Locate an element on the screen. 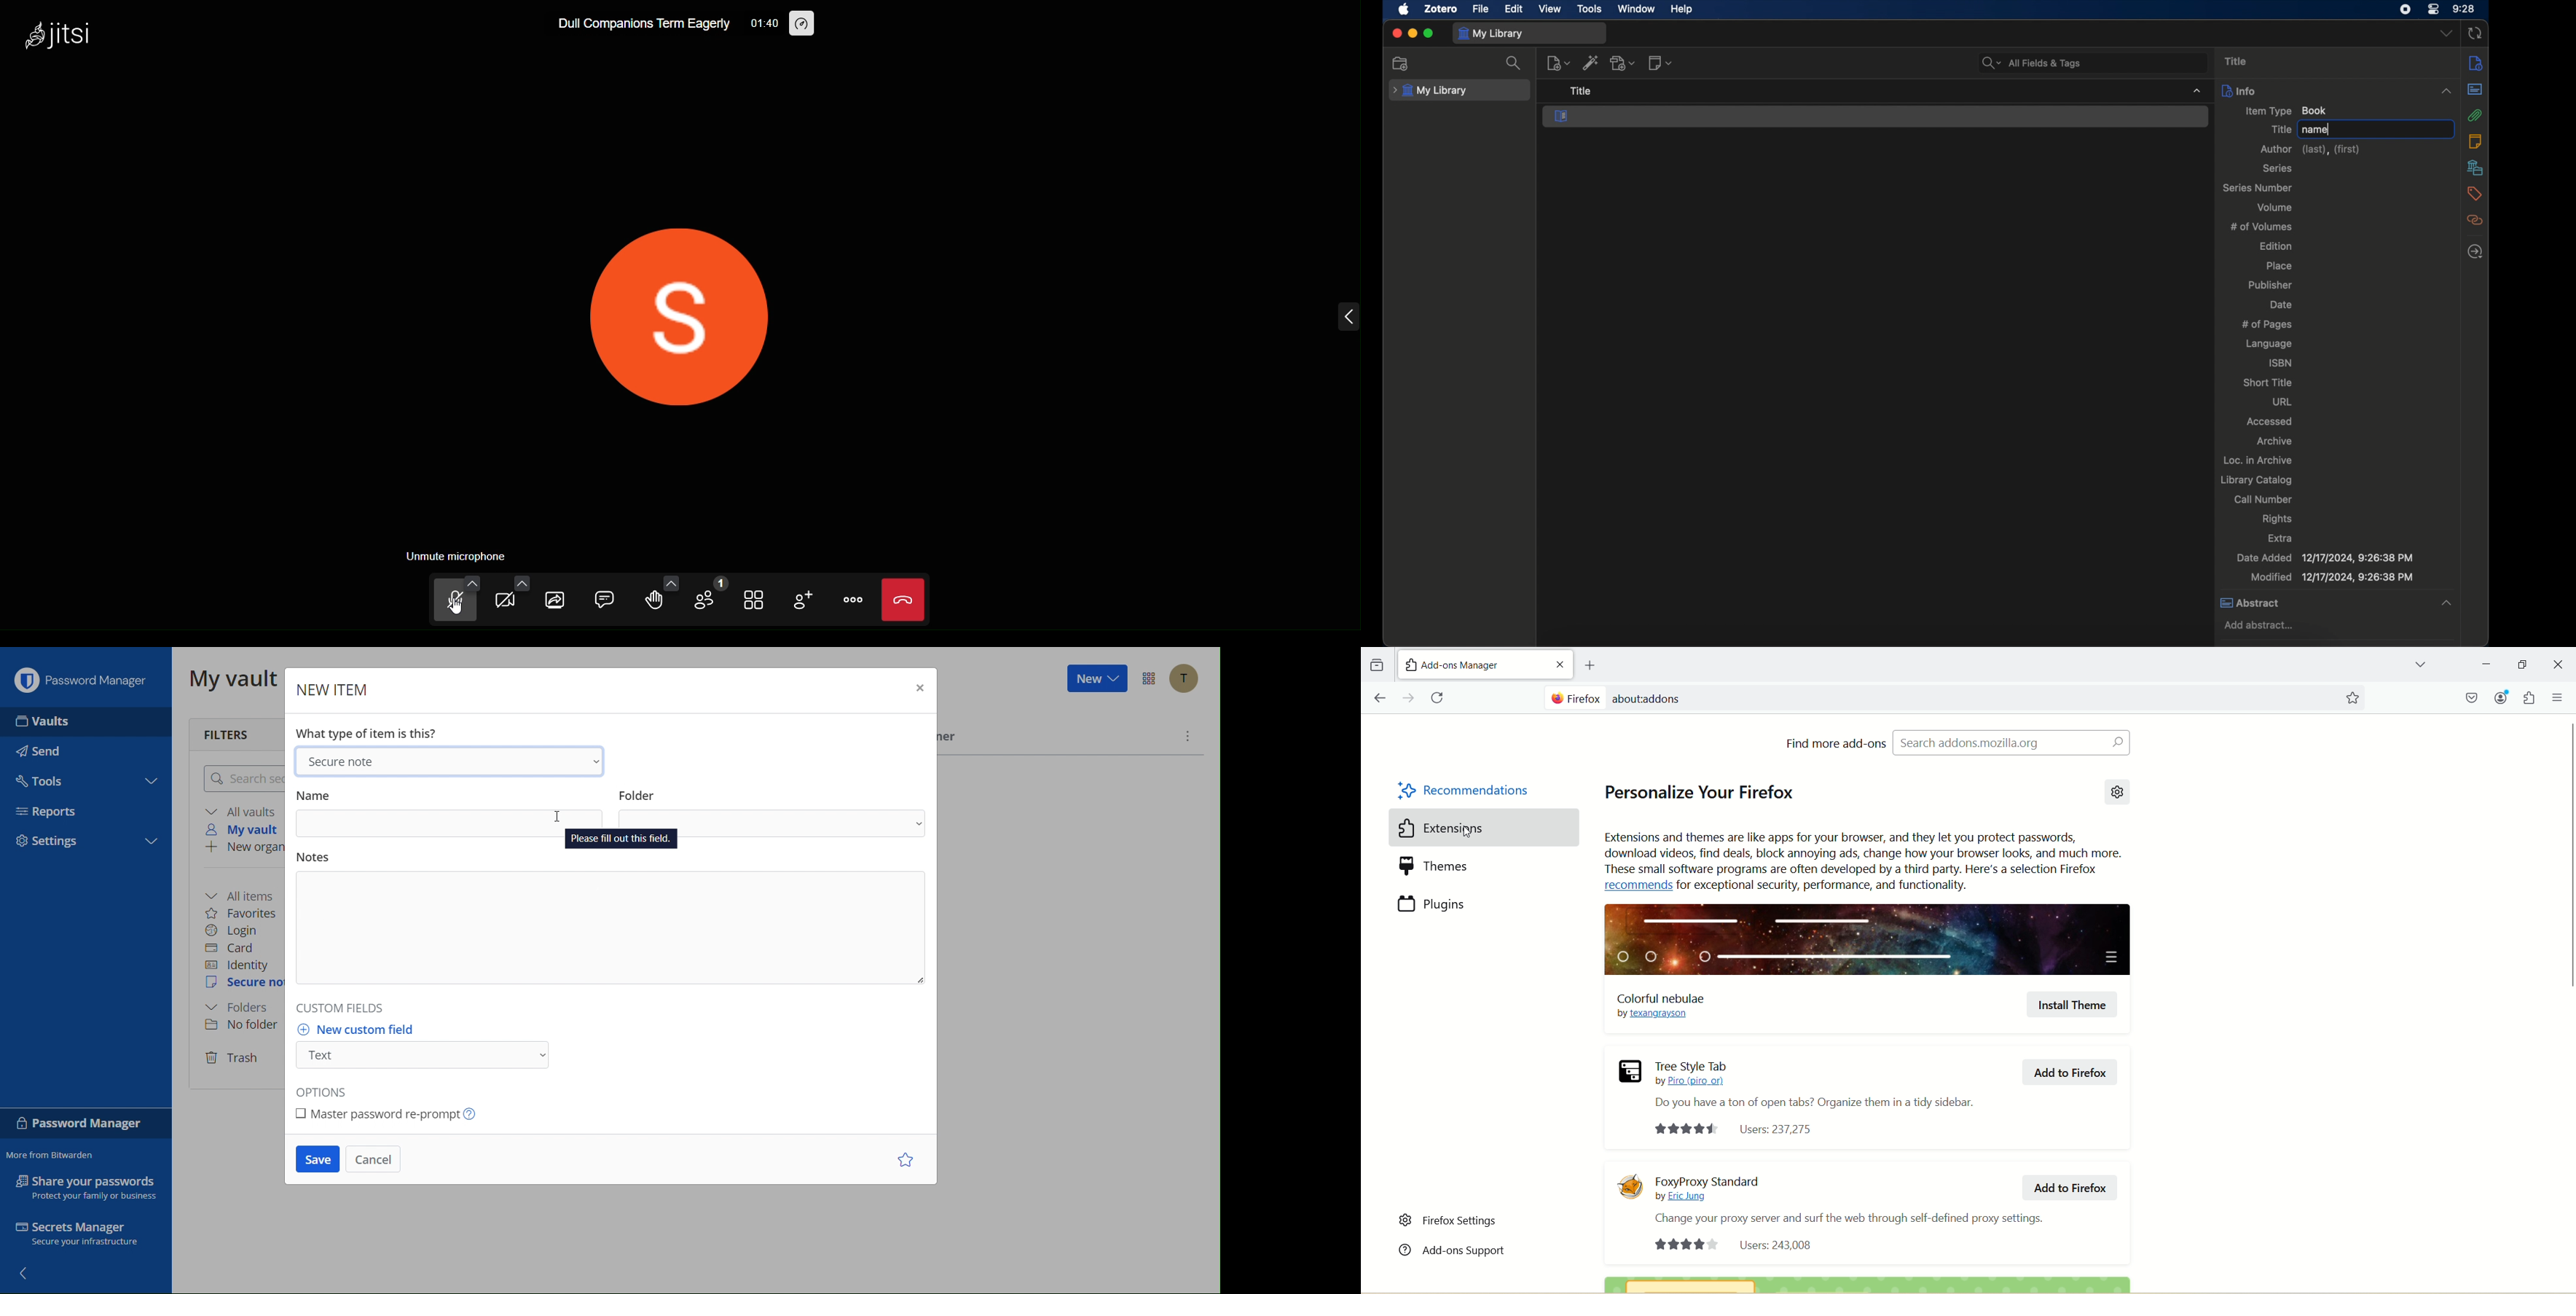 This screenshot has height=1316, width=2576. dropdown is located at coordinates (2198, 91).